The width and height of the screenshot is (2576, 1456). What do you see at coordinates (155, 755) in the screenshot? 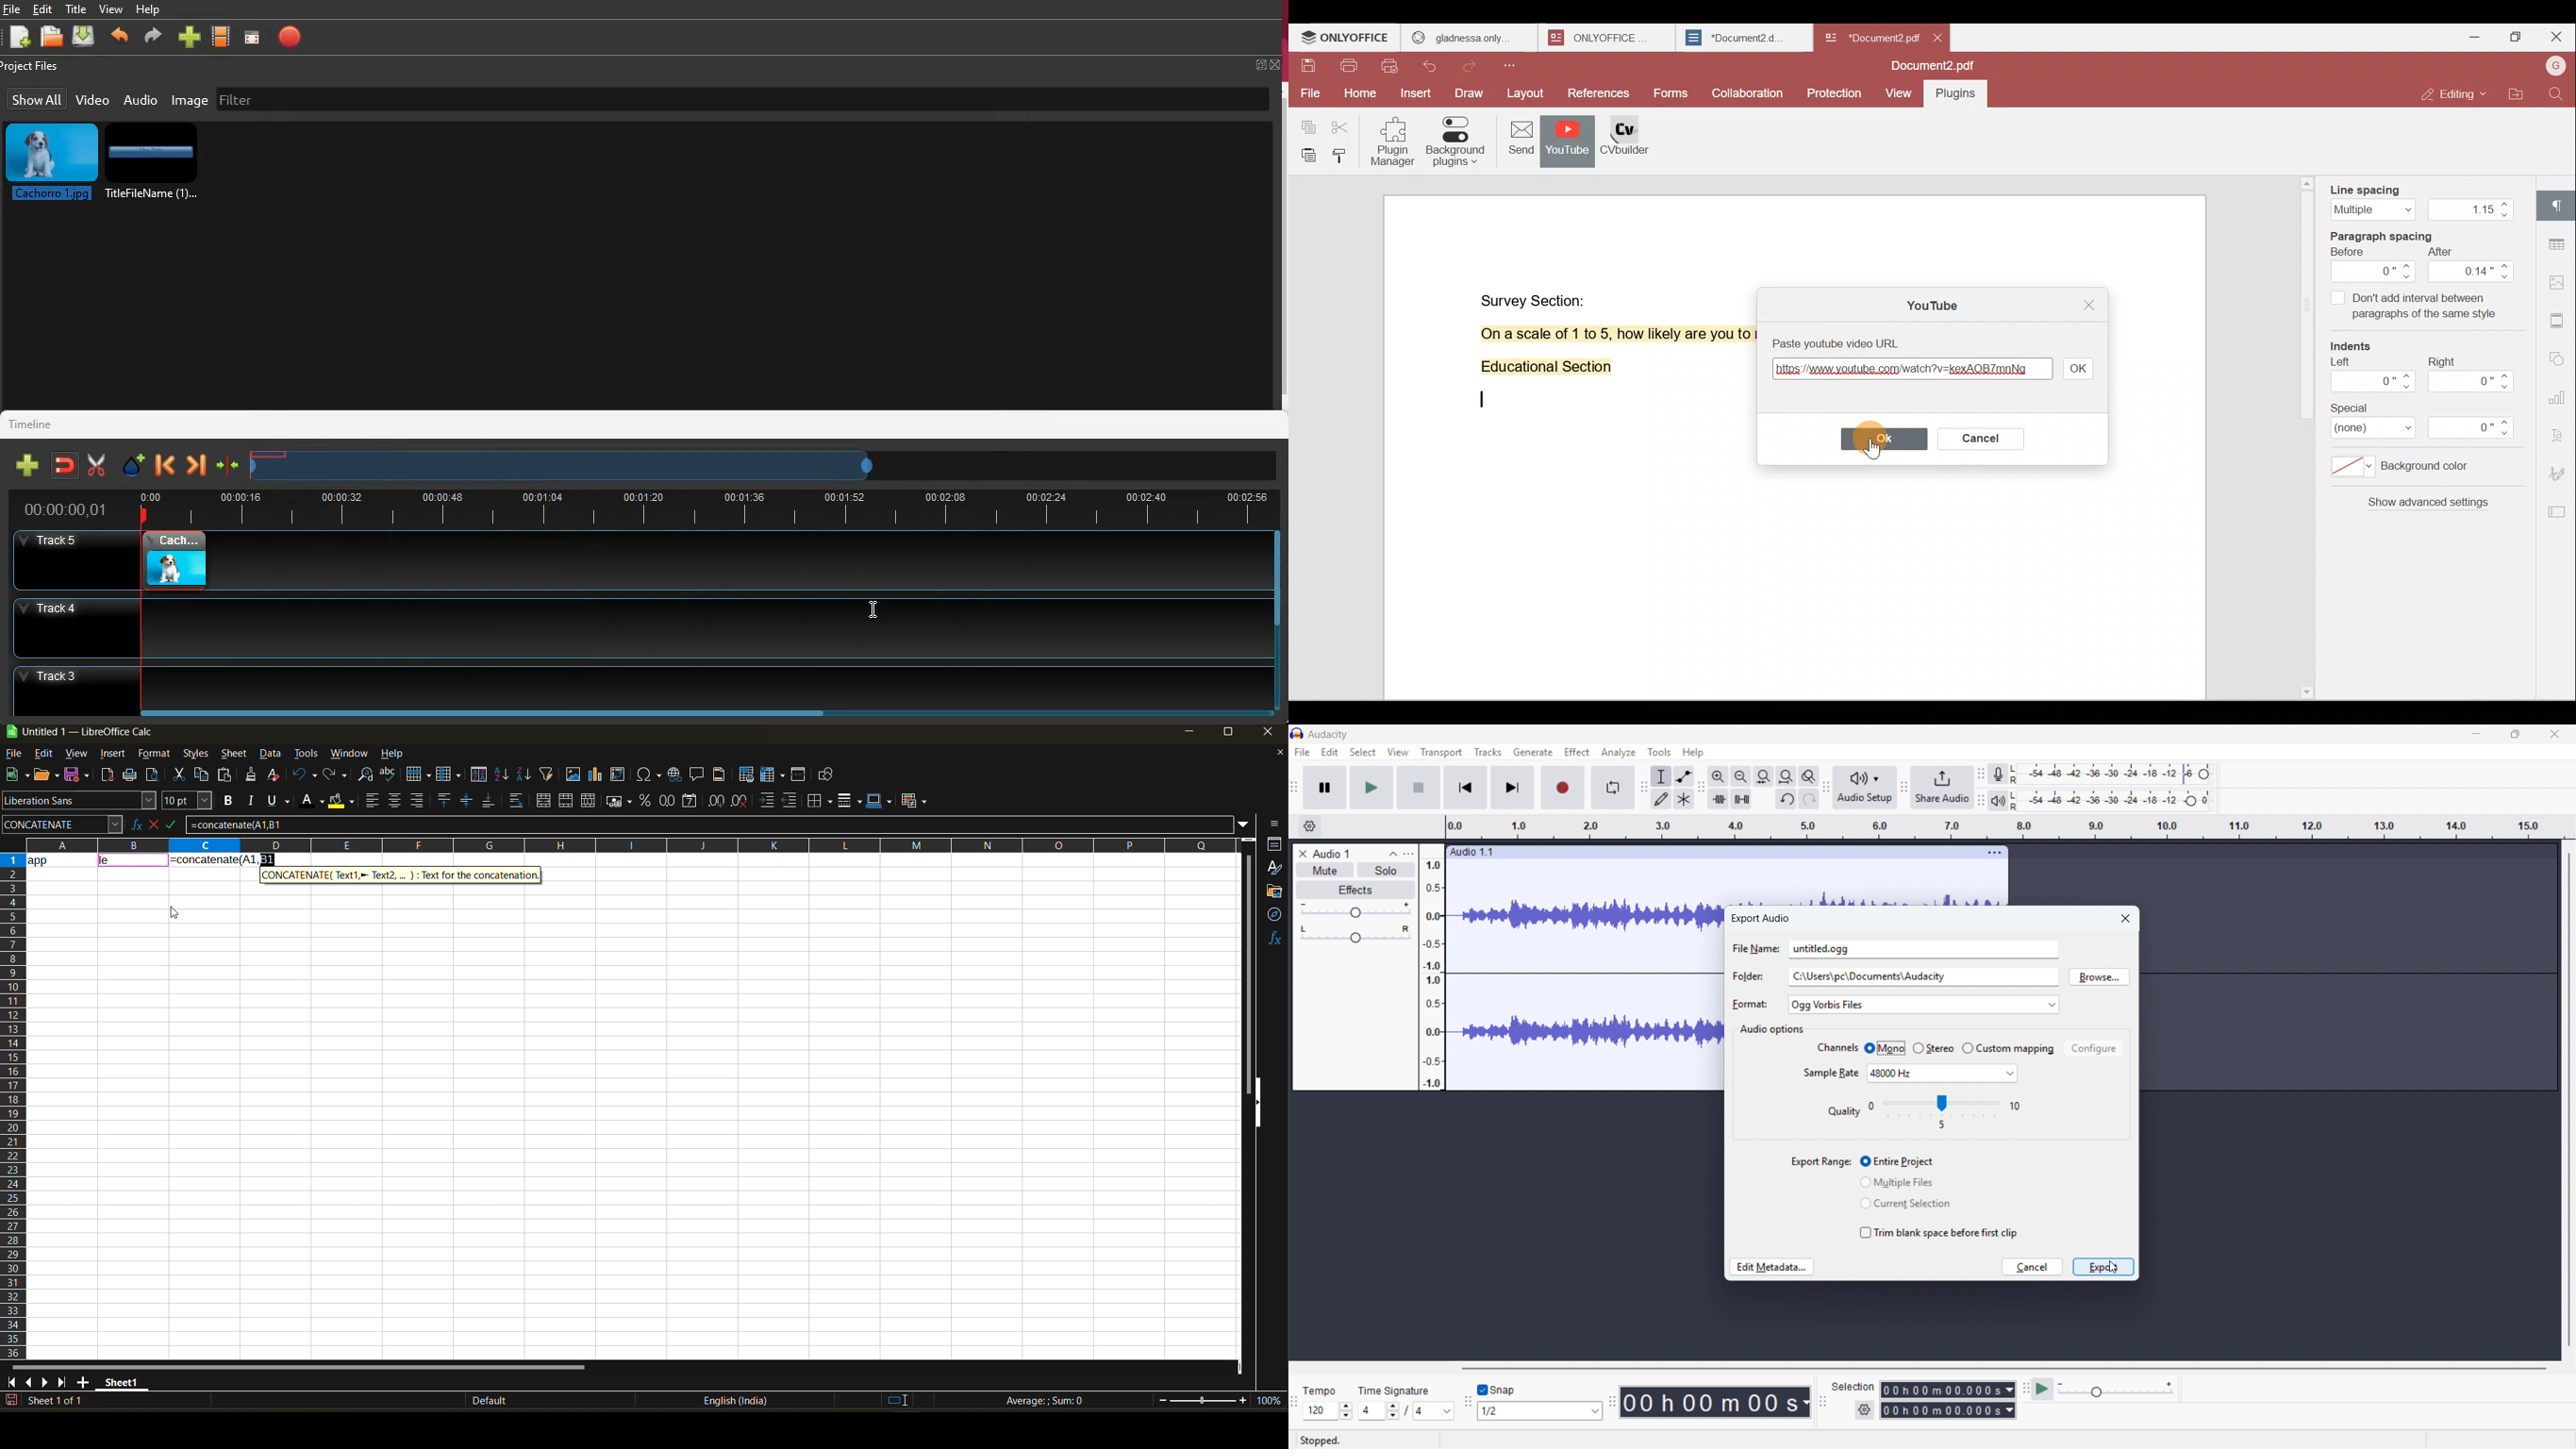
I see `format` at bounding box center [155, 755].